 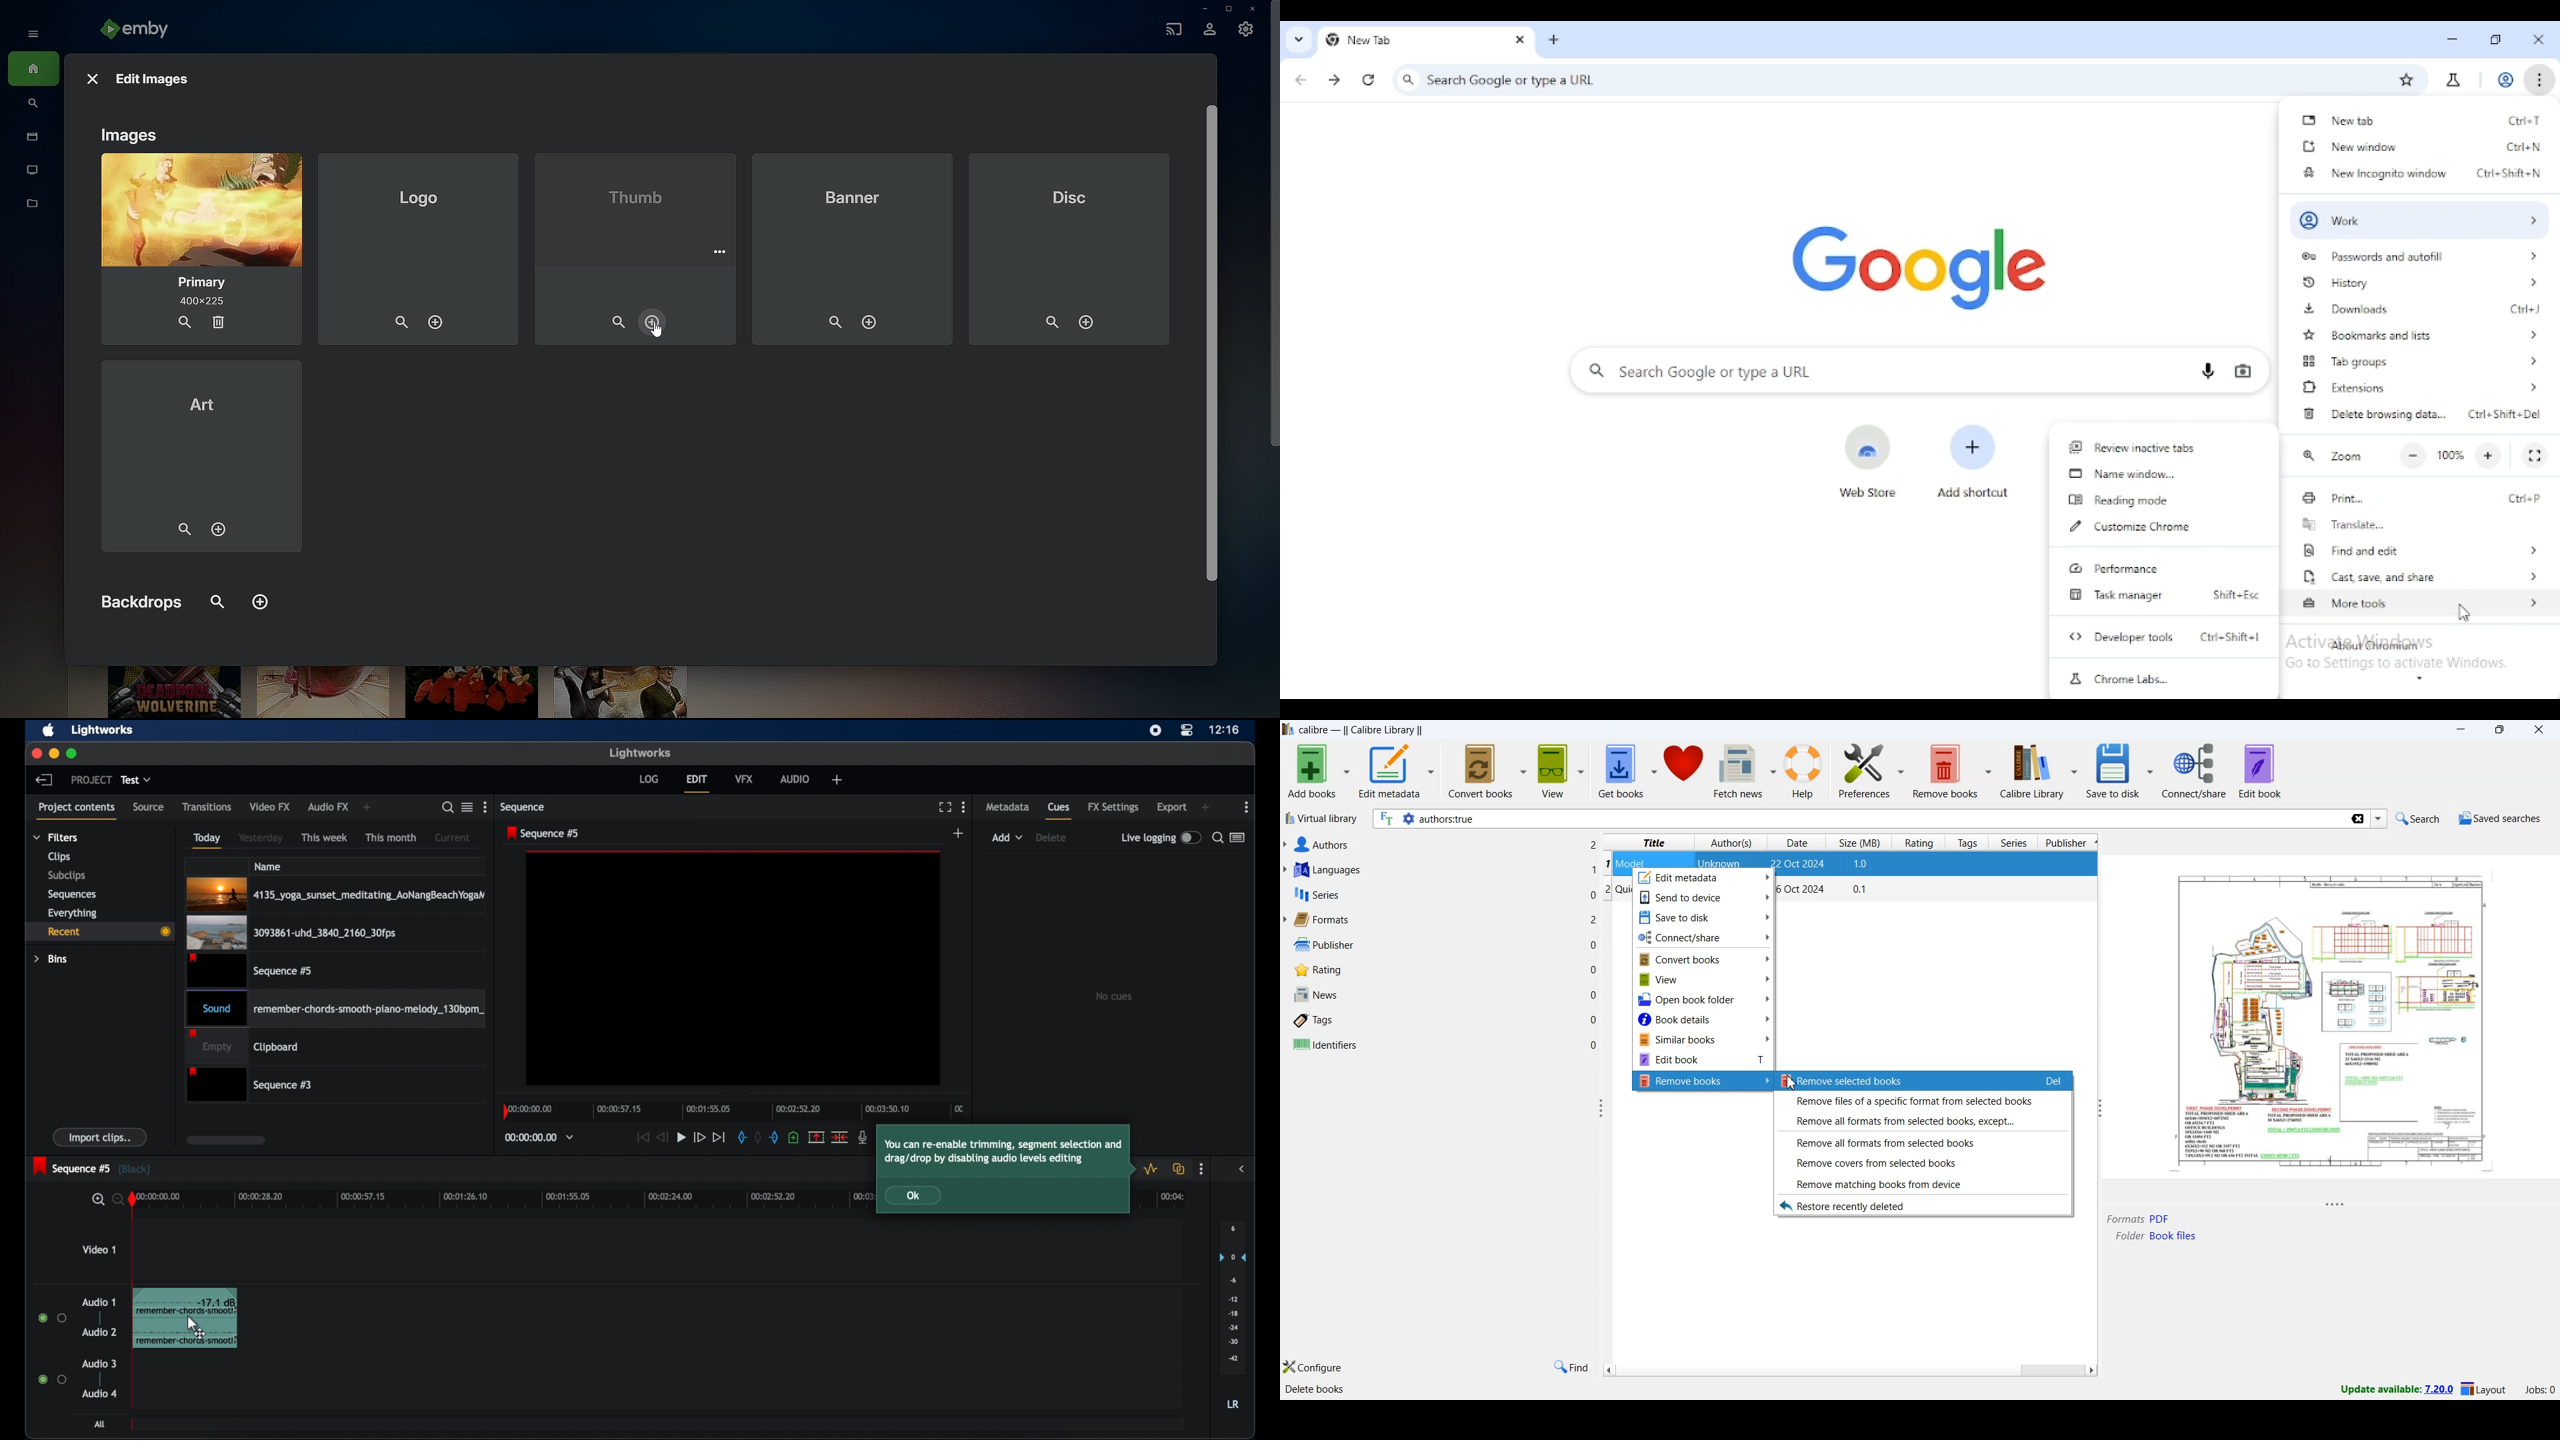 I want to click on app name, so click(x=1315, y=730).